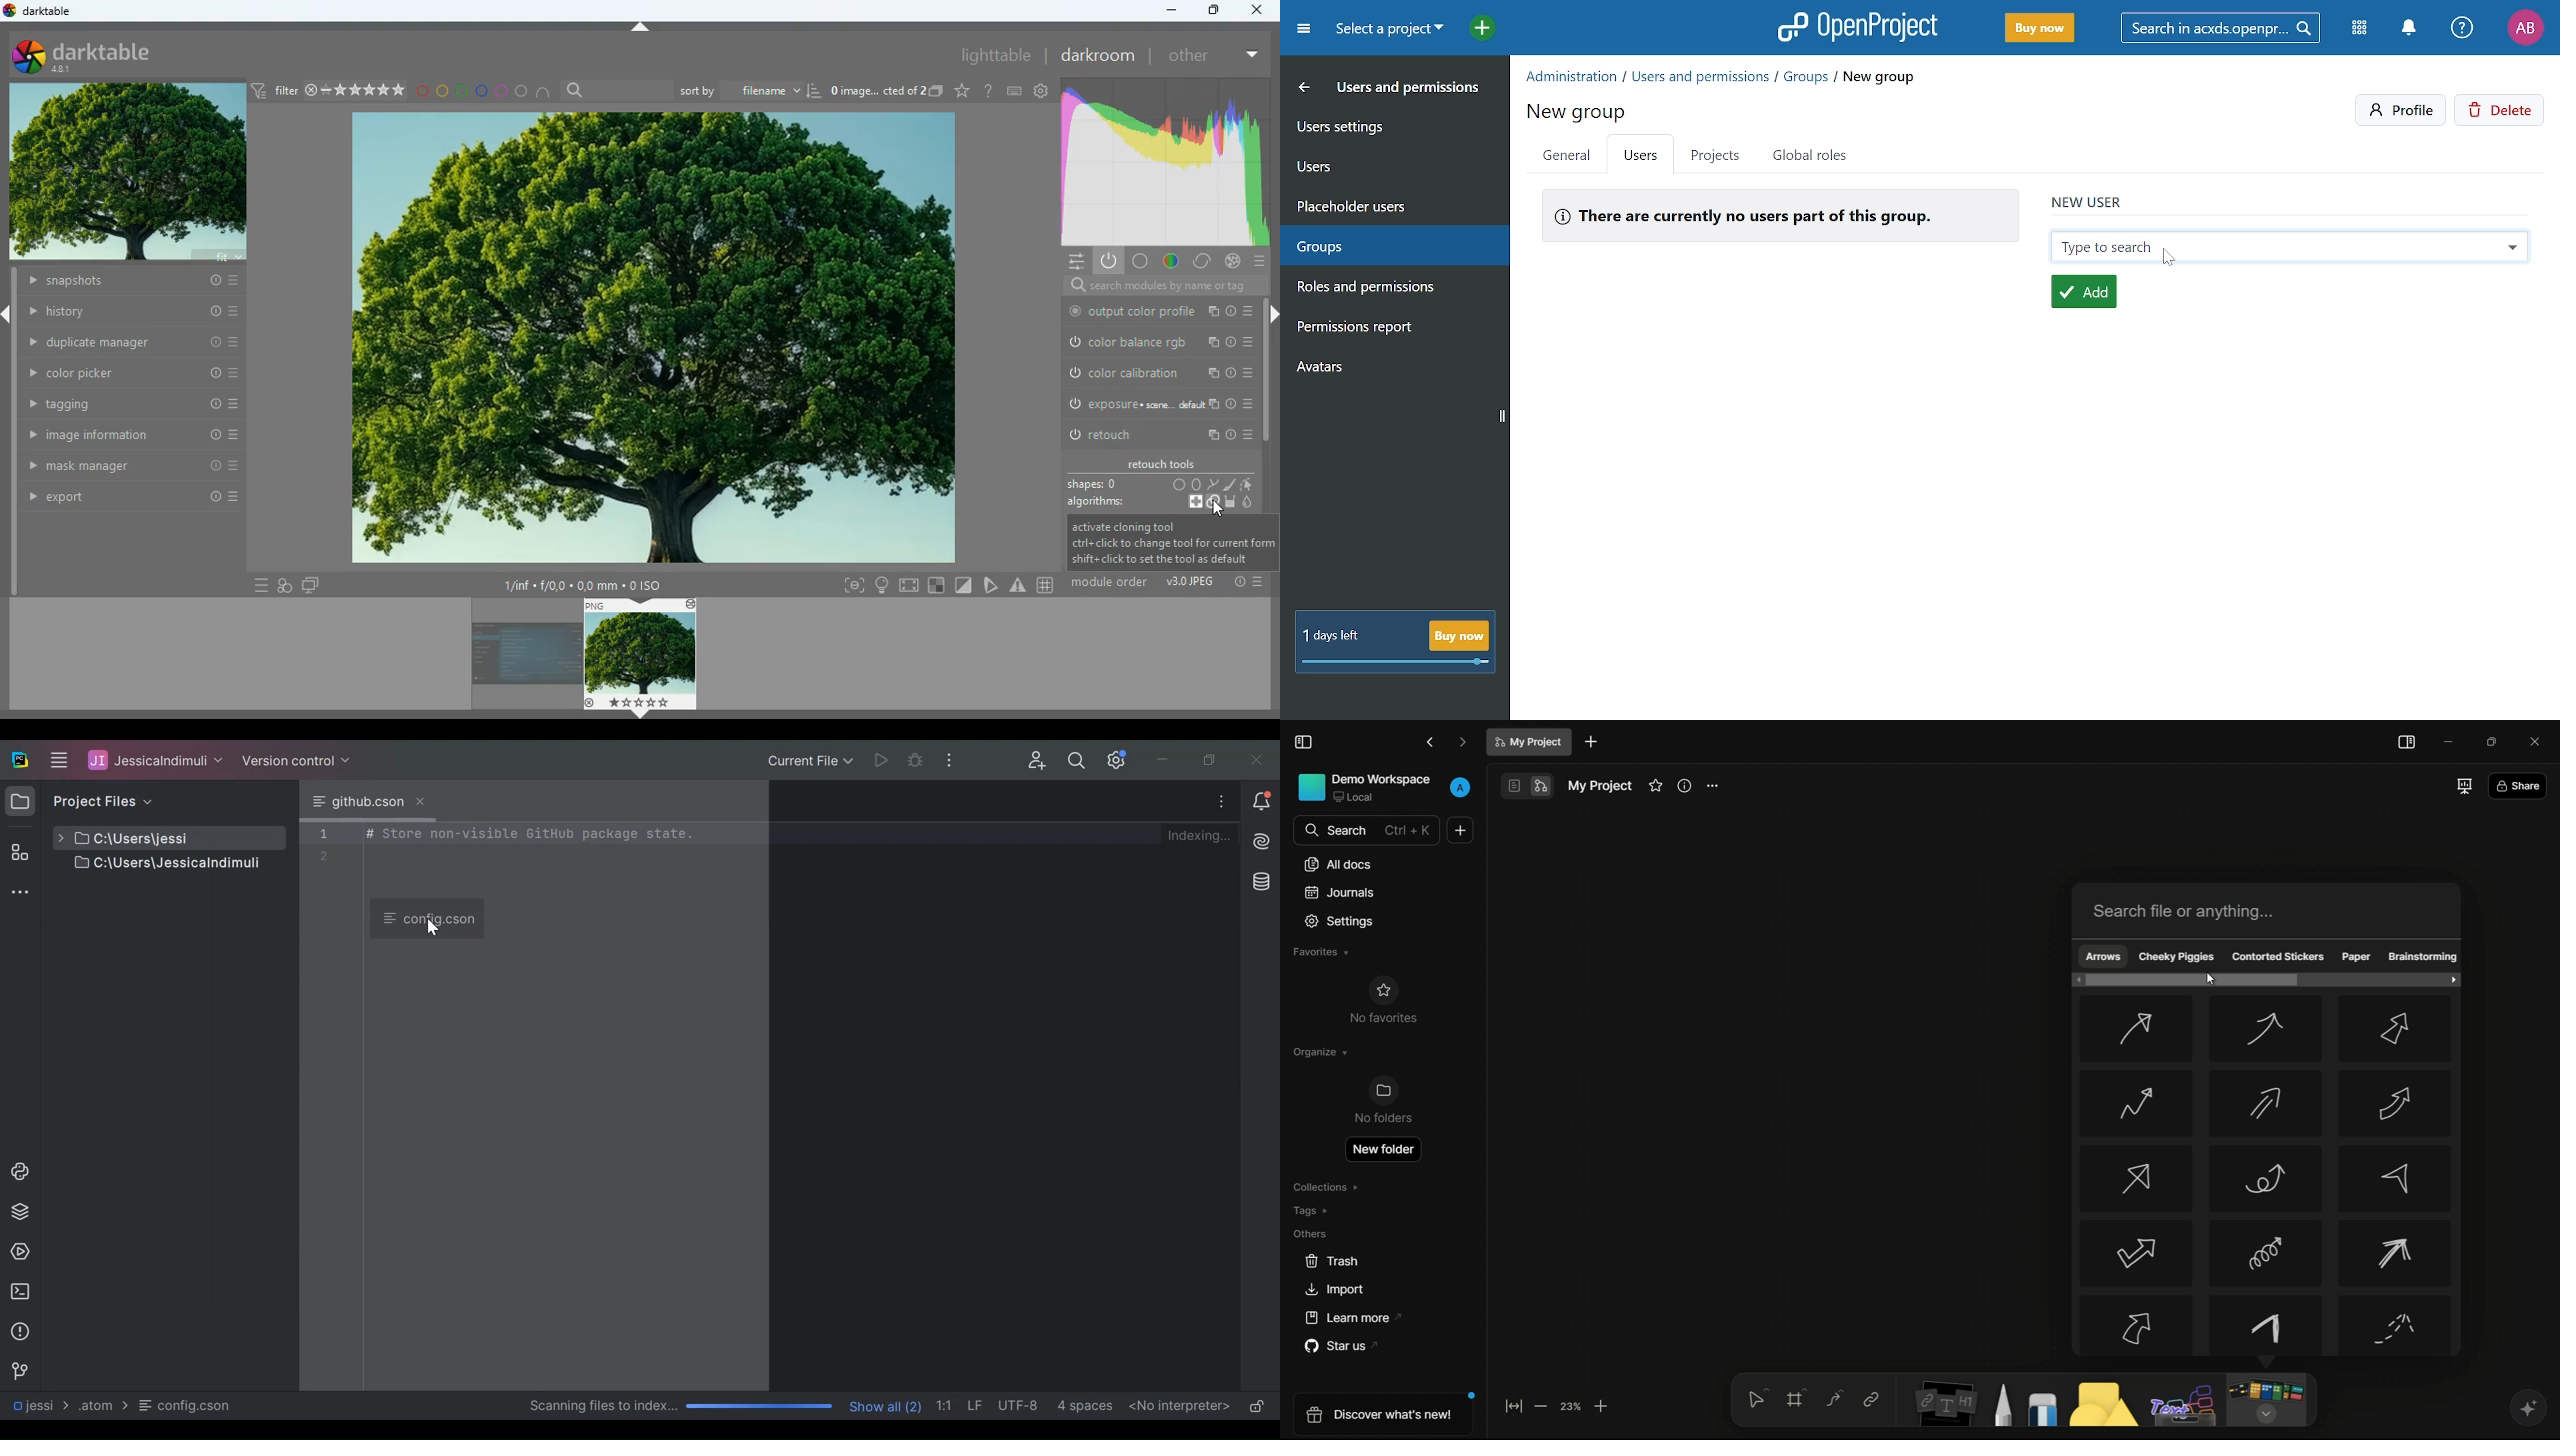  Describe the element at coordinates (2075, 980) in the screenshot. I see `scroll left` at that location.